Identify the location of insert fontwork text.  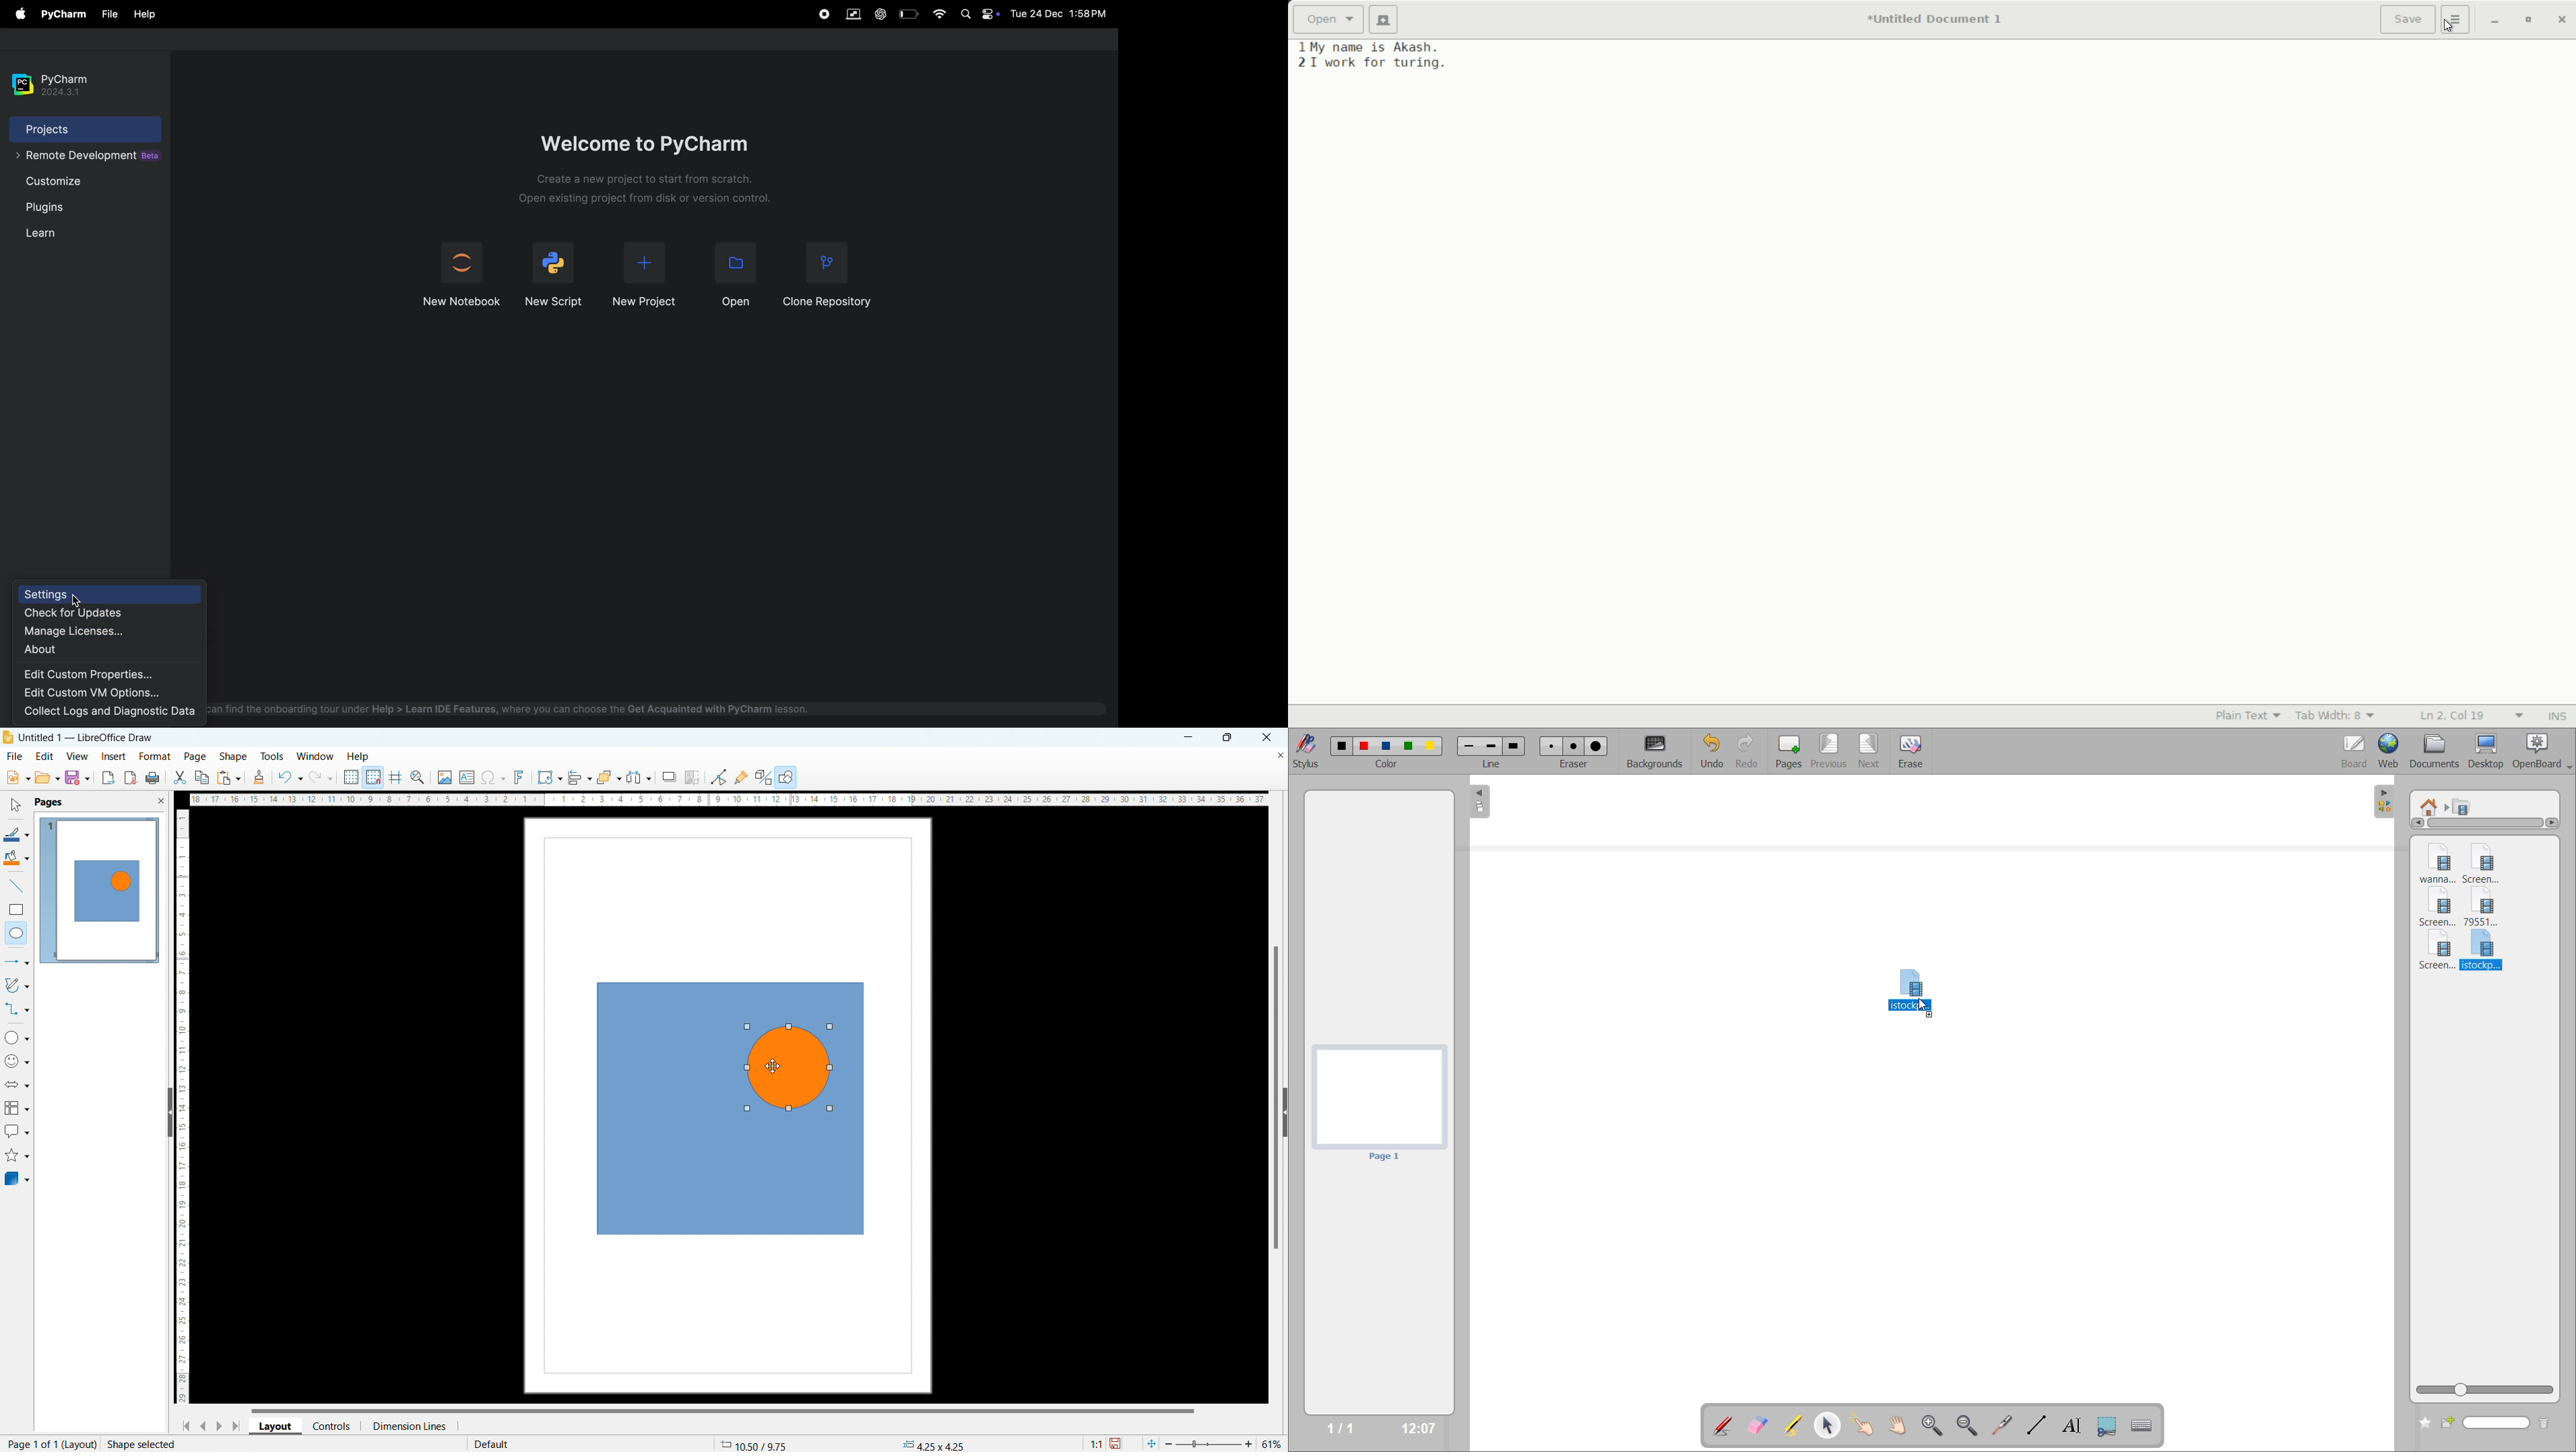
(519, 776).